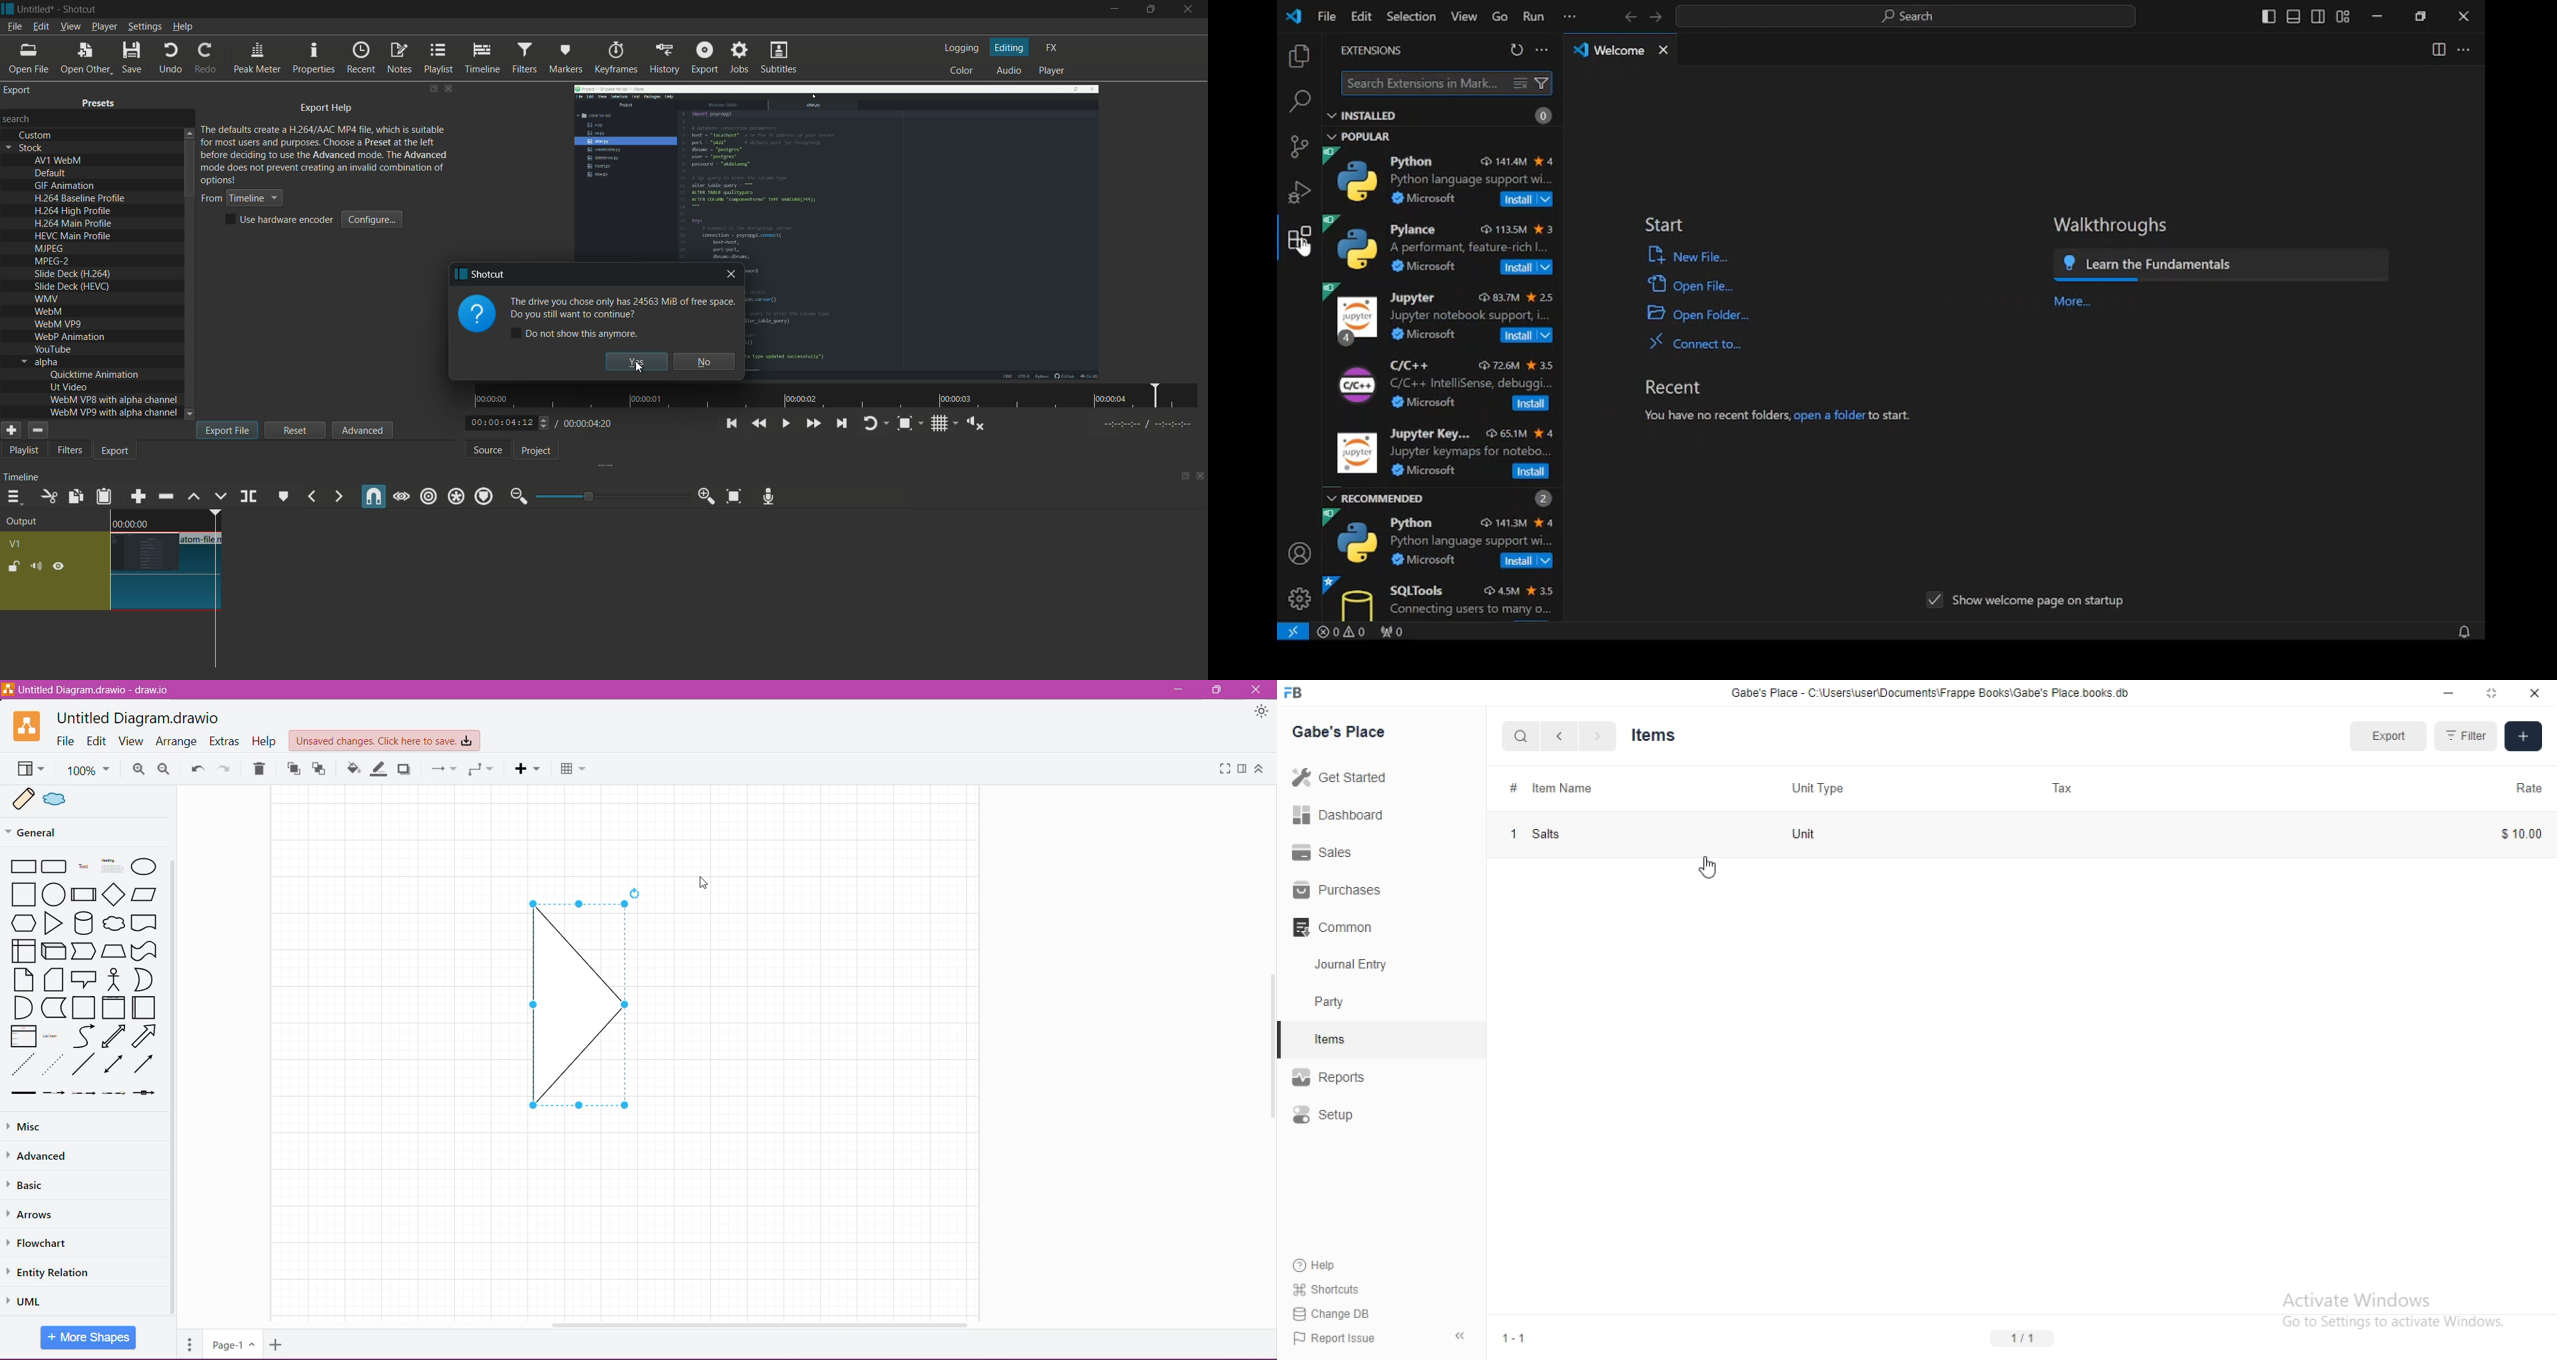  Describe the element at coordinates (319, 769) in the screenshot. I see `To Back` at that location.